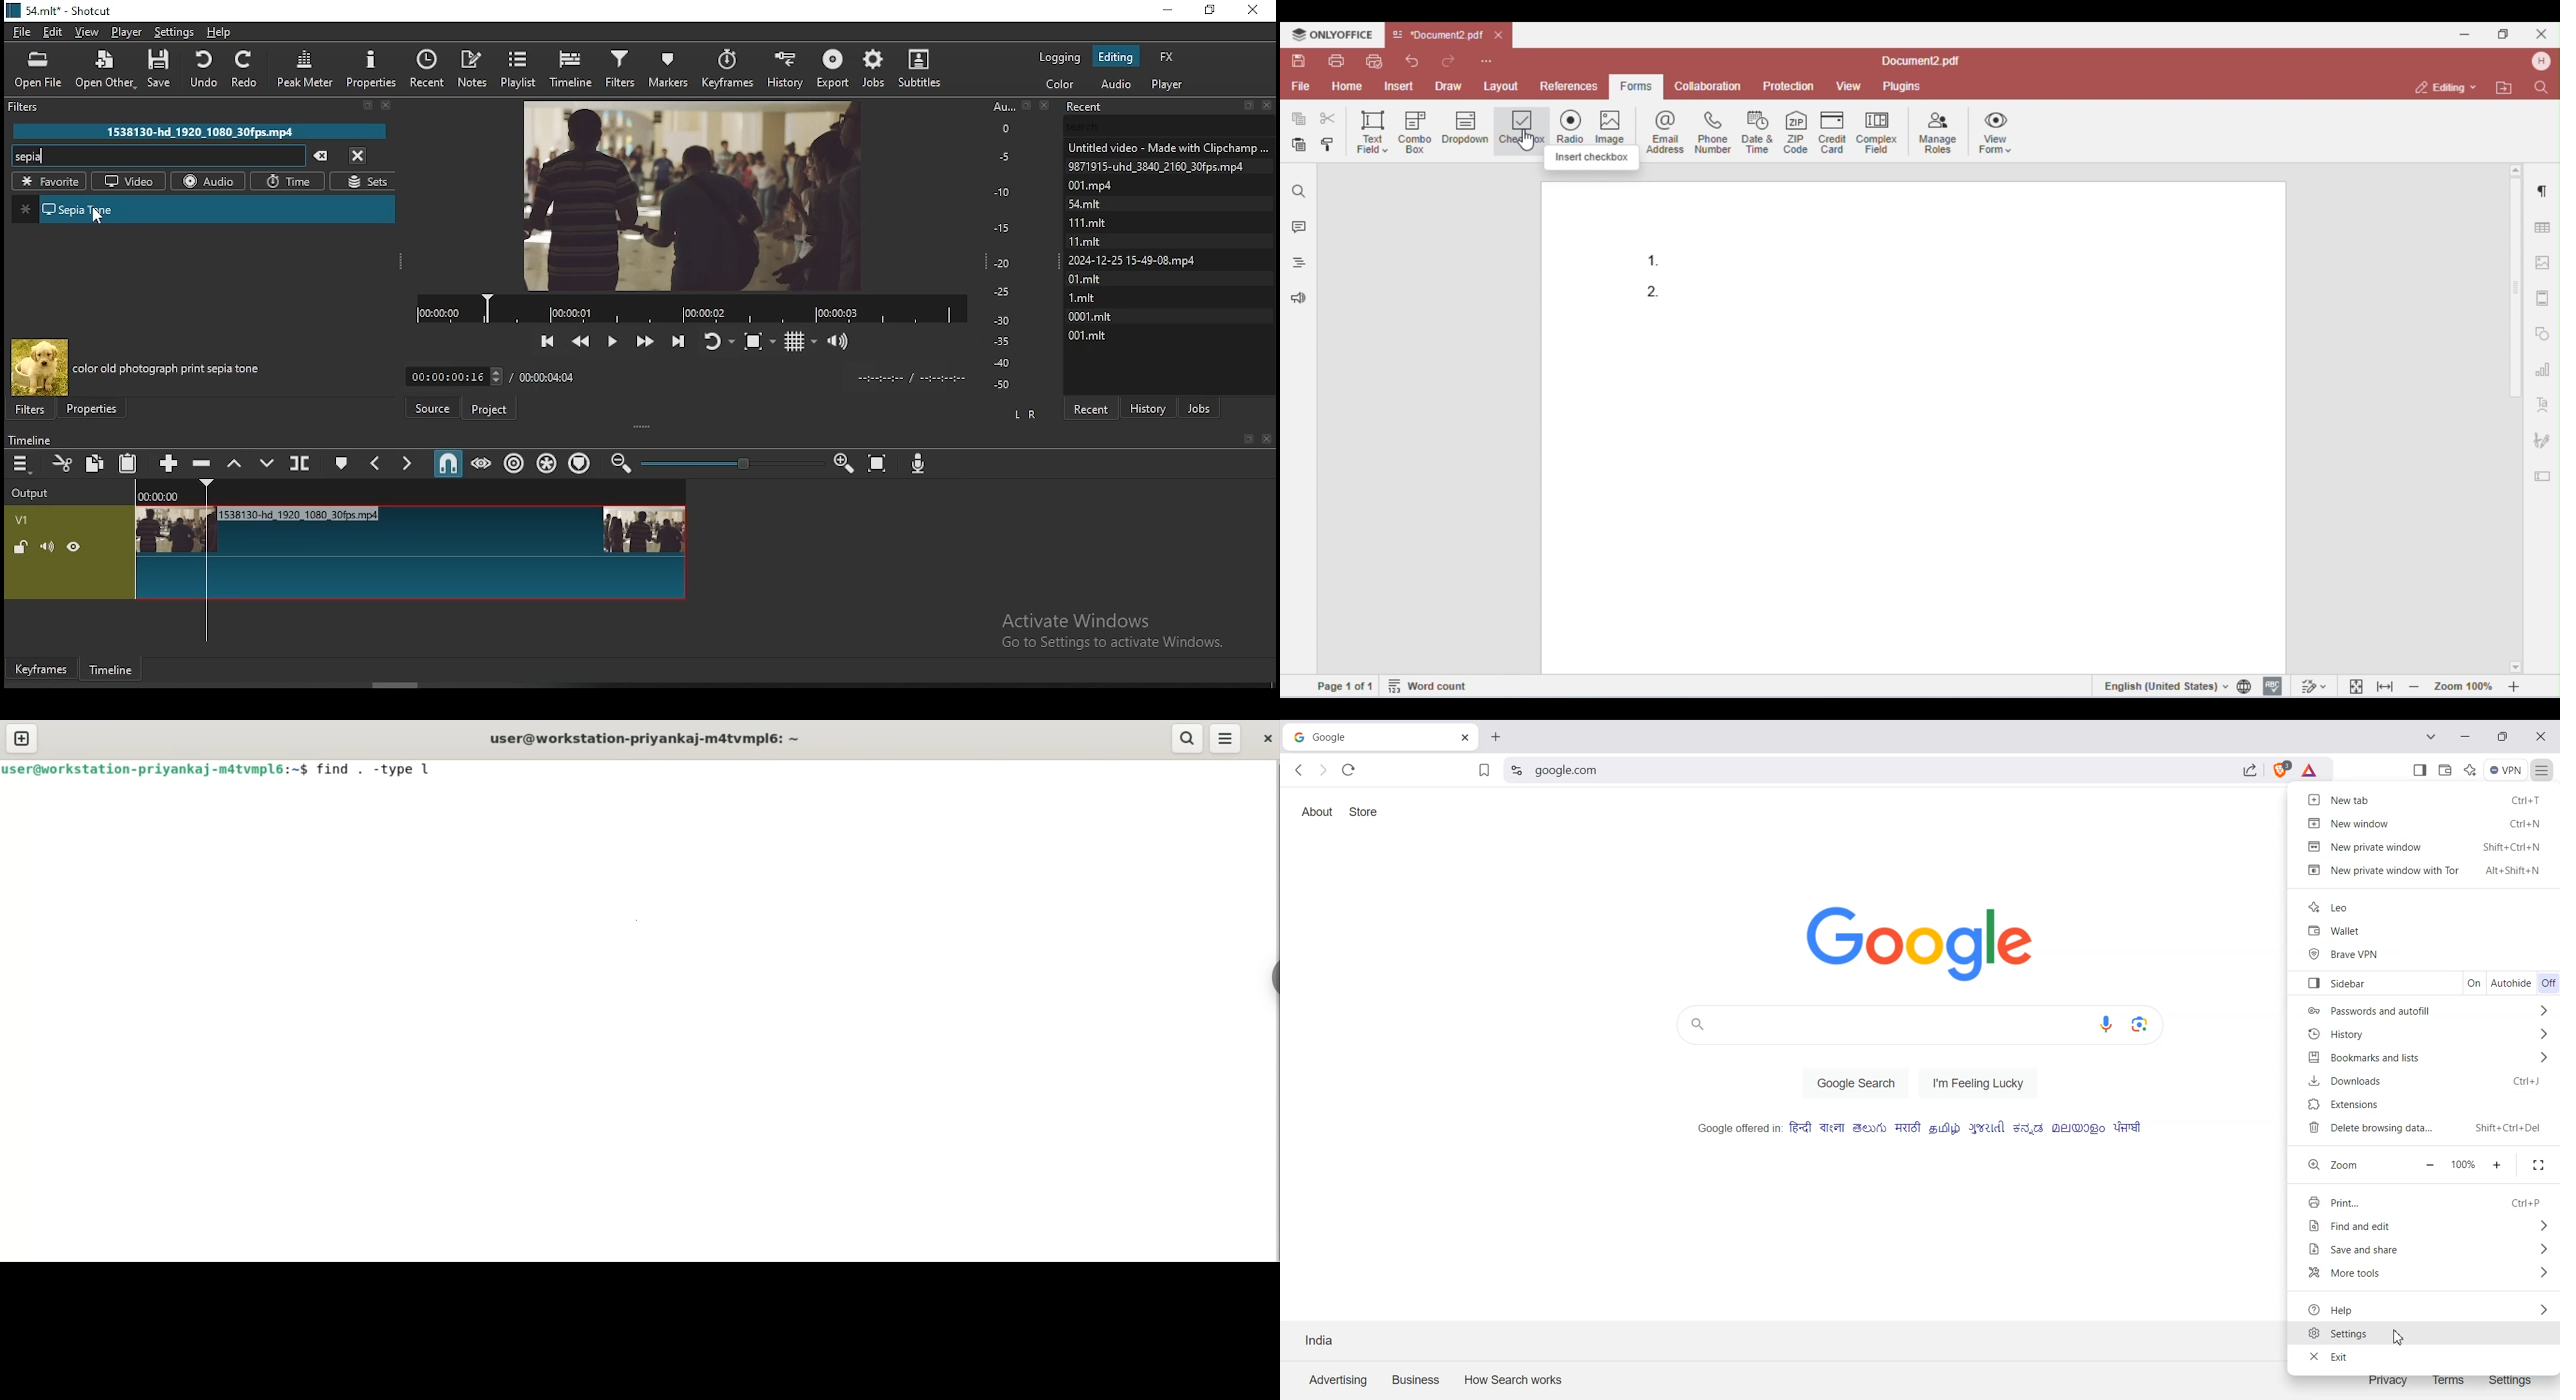 This screenshot has width=2576, height=1400. I want to click on notes, so click(475, 67).